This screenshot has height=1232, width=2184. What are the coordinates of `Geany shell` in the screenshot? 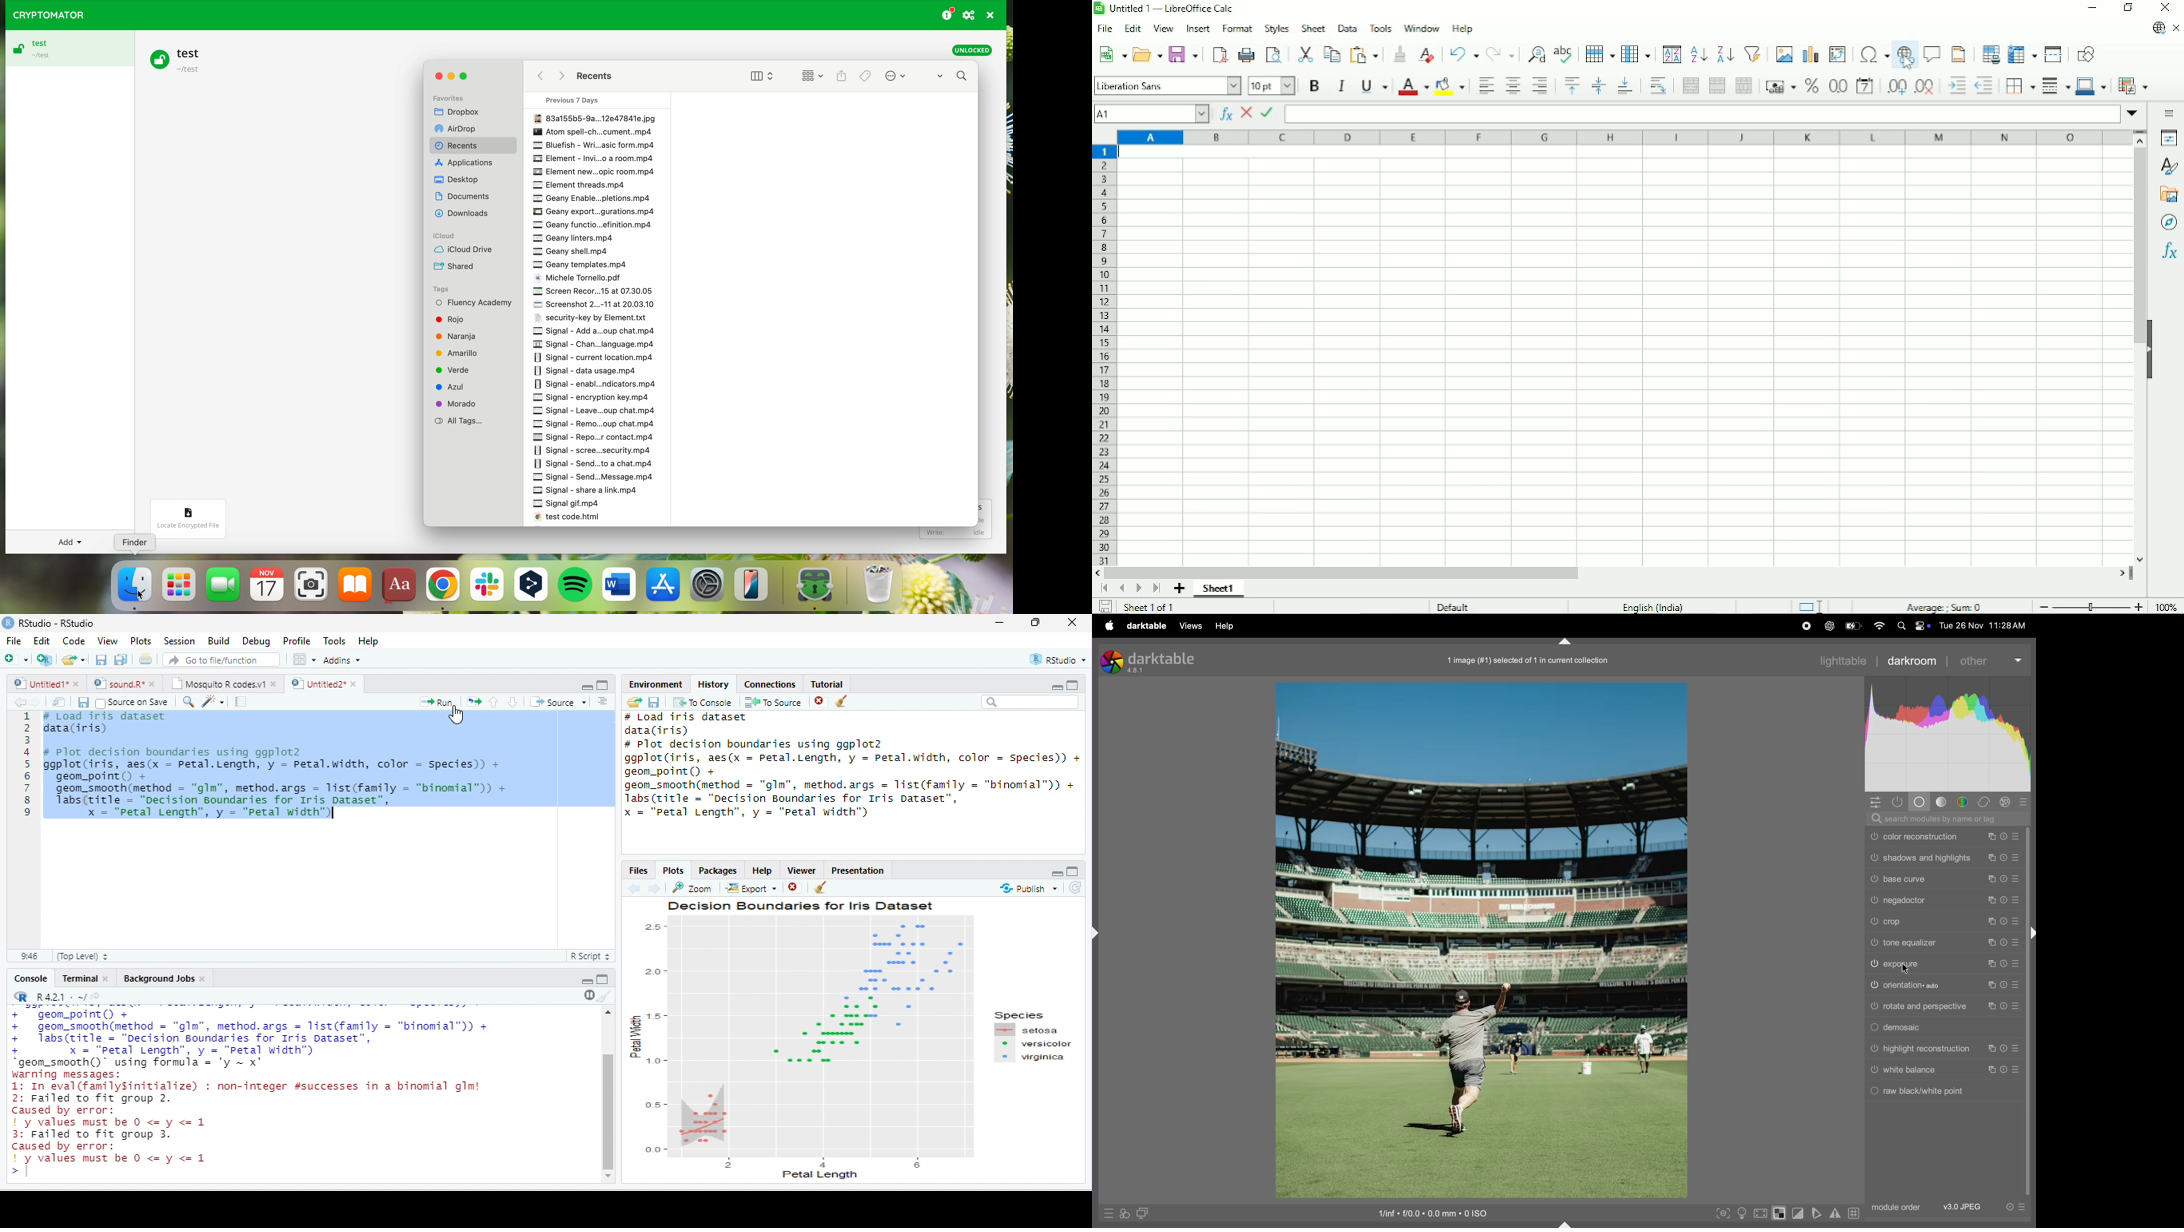 It's located at (576, 252).